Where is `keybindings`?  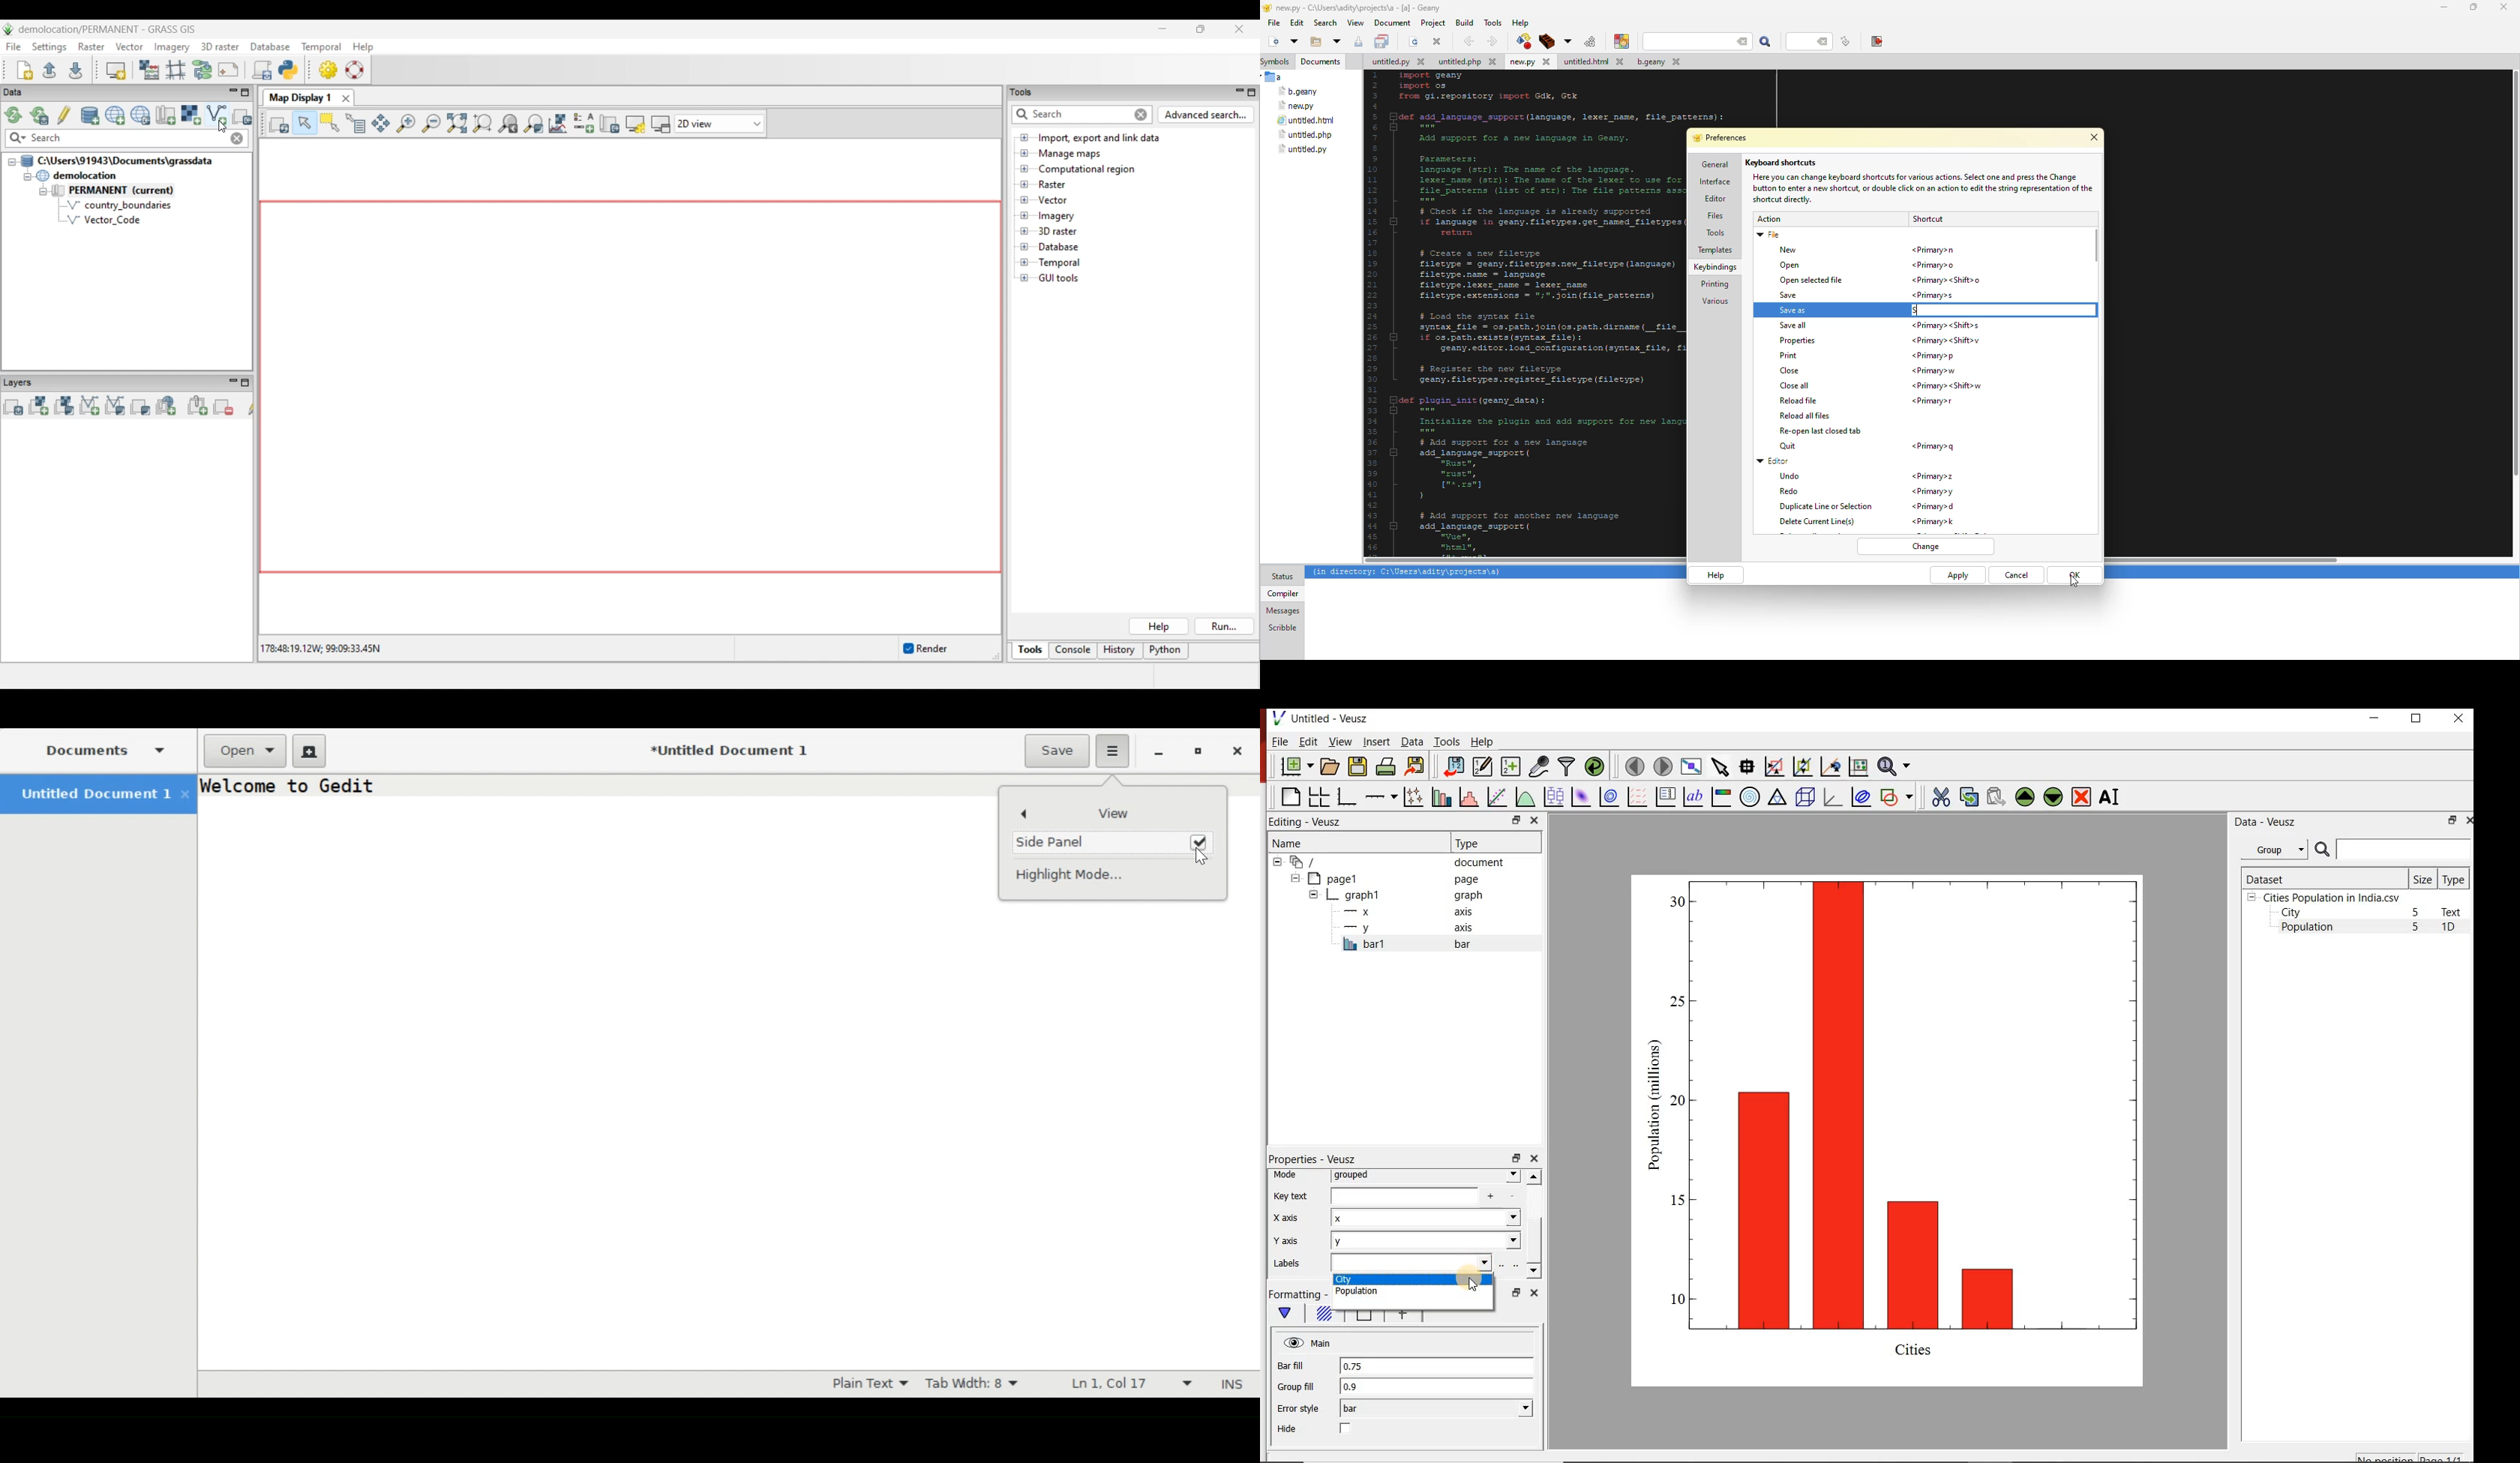 keybindings is located at coordinates (1716, 267).